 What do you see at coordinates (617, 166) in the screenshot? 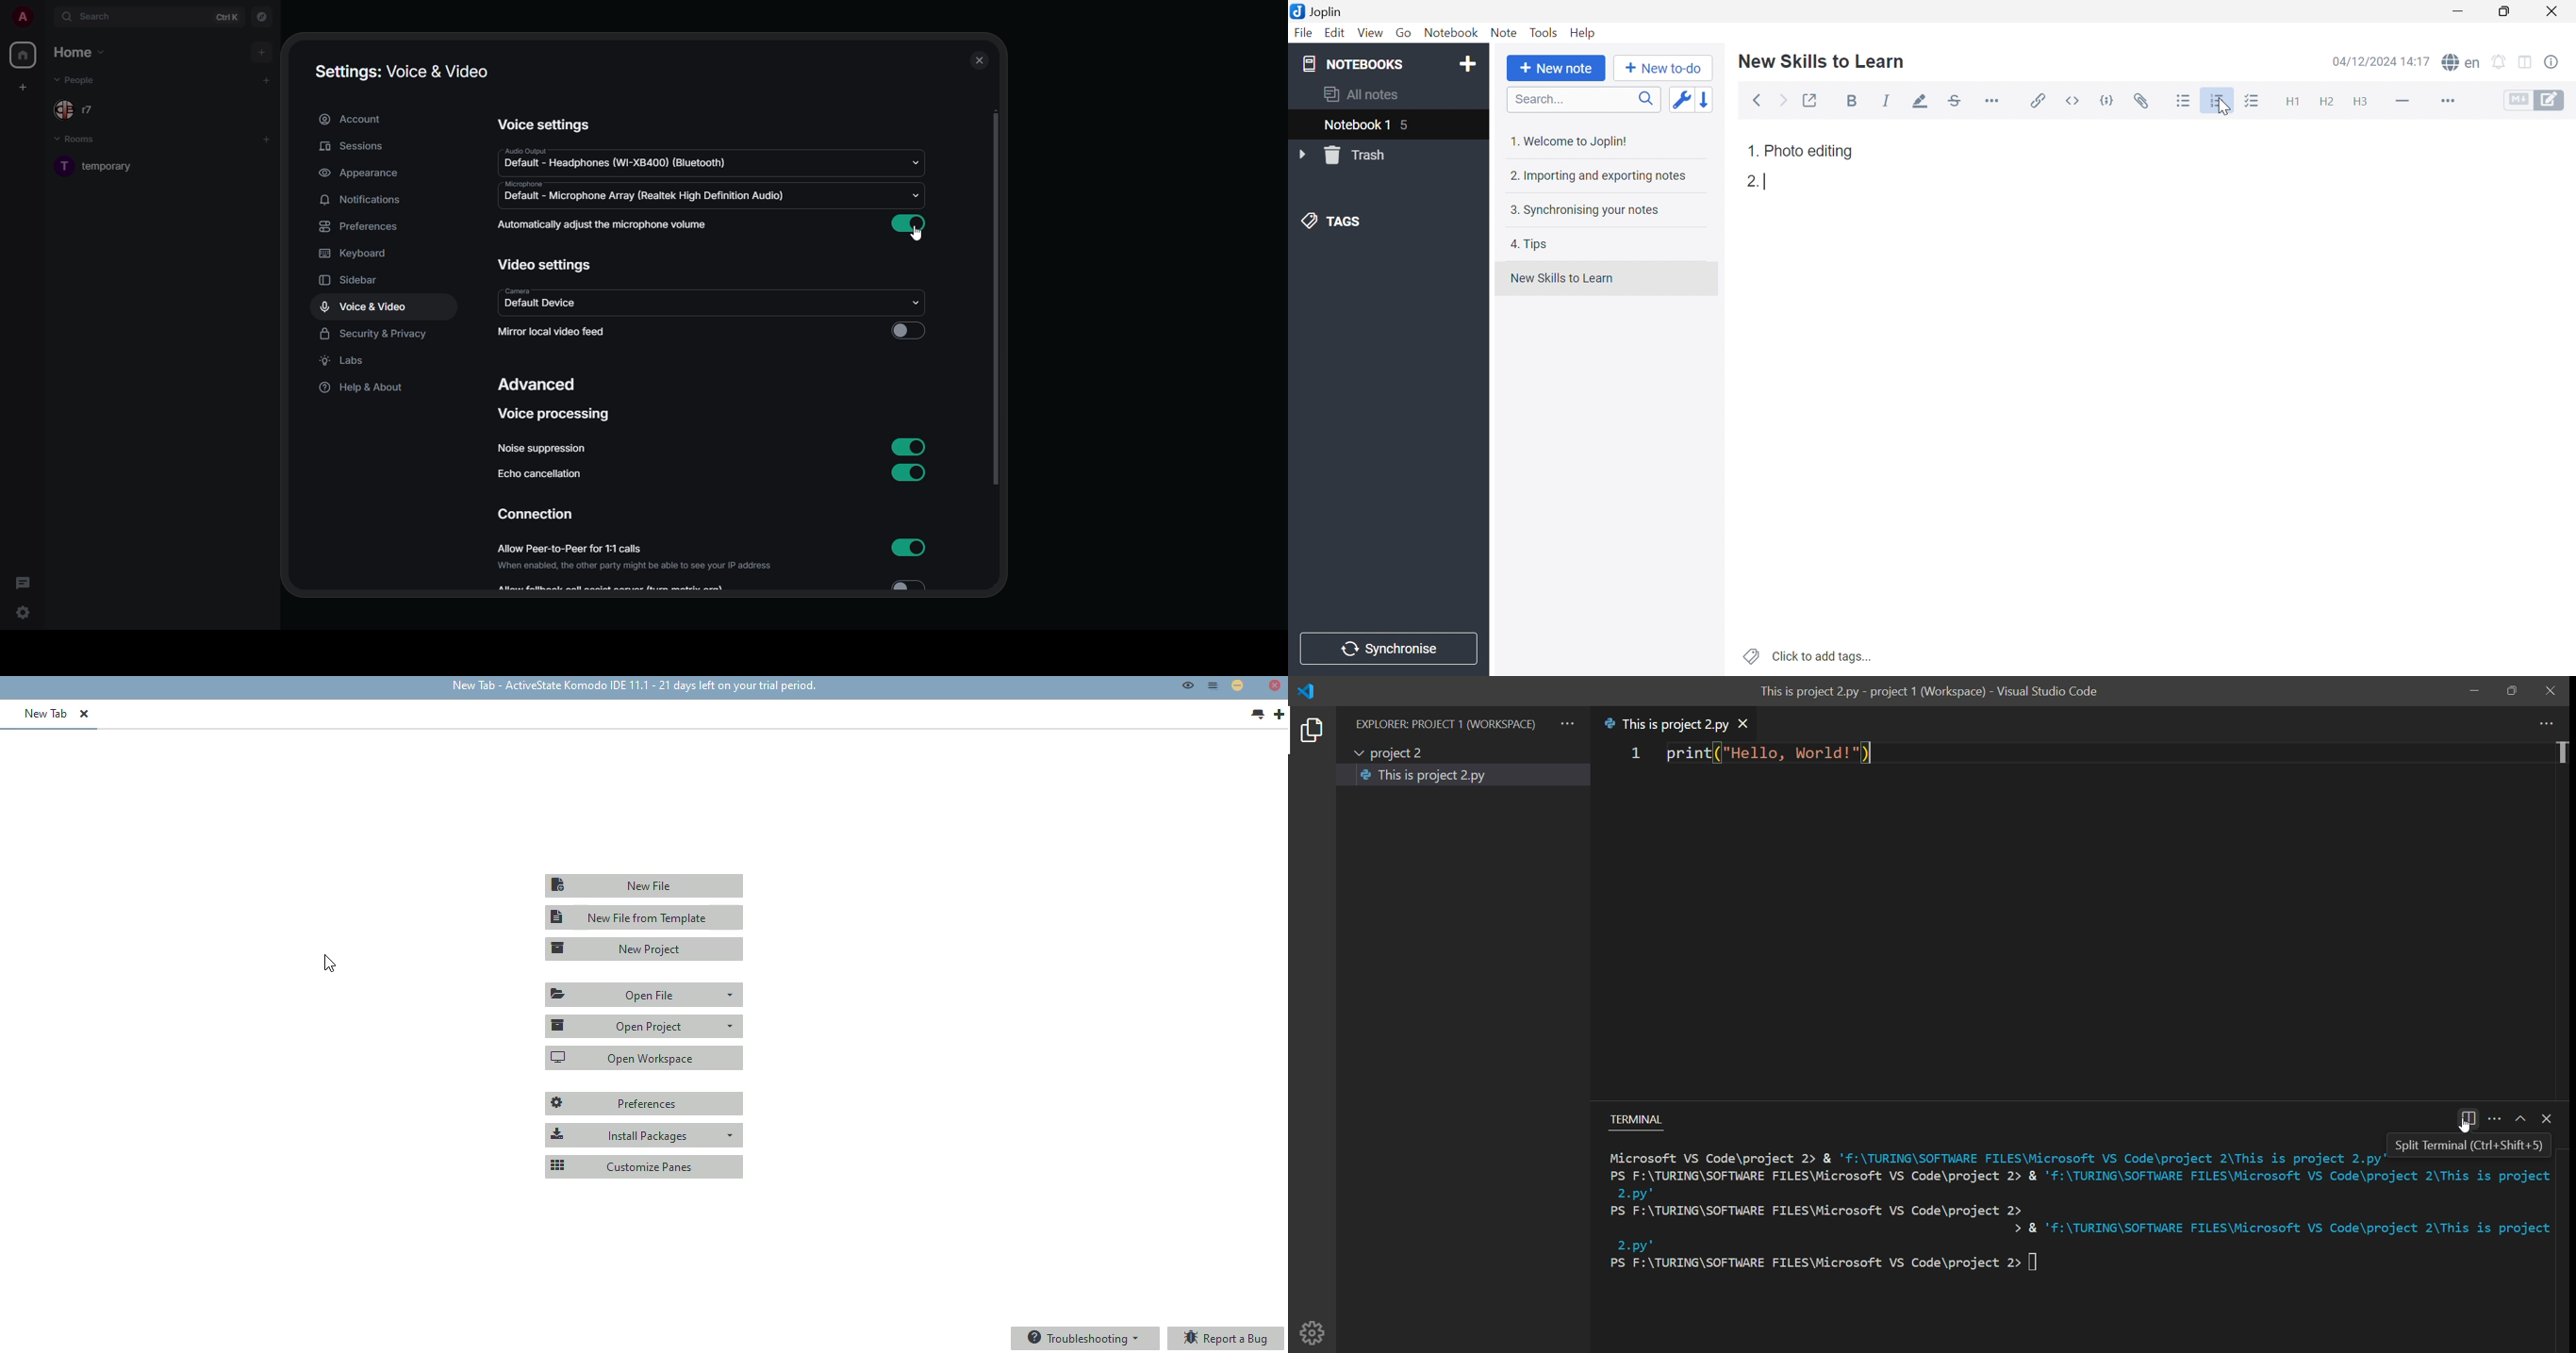
I see `Default - Headphones (WI-XB400) (Bluetooth)` at bounding box center [617, 166].